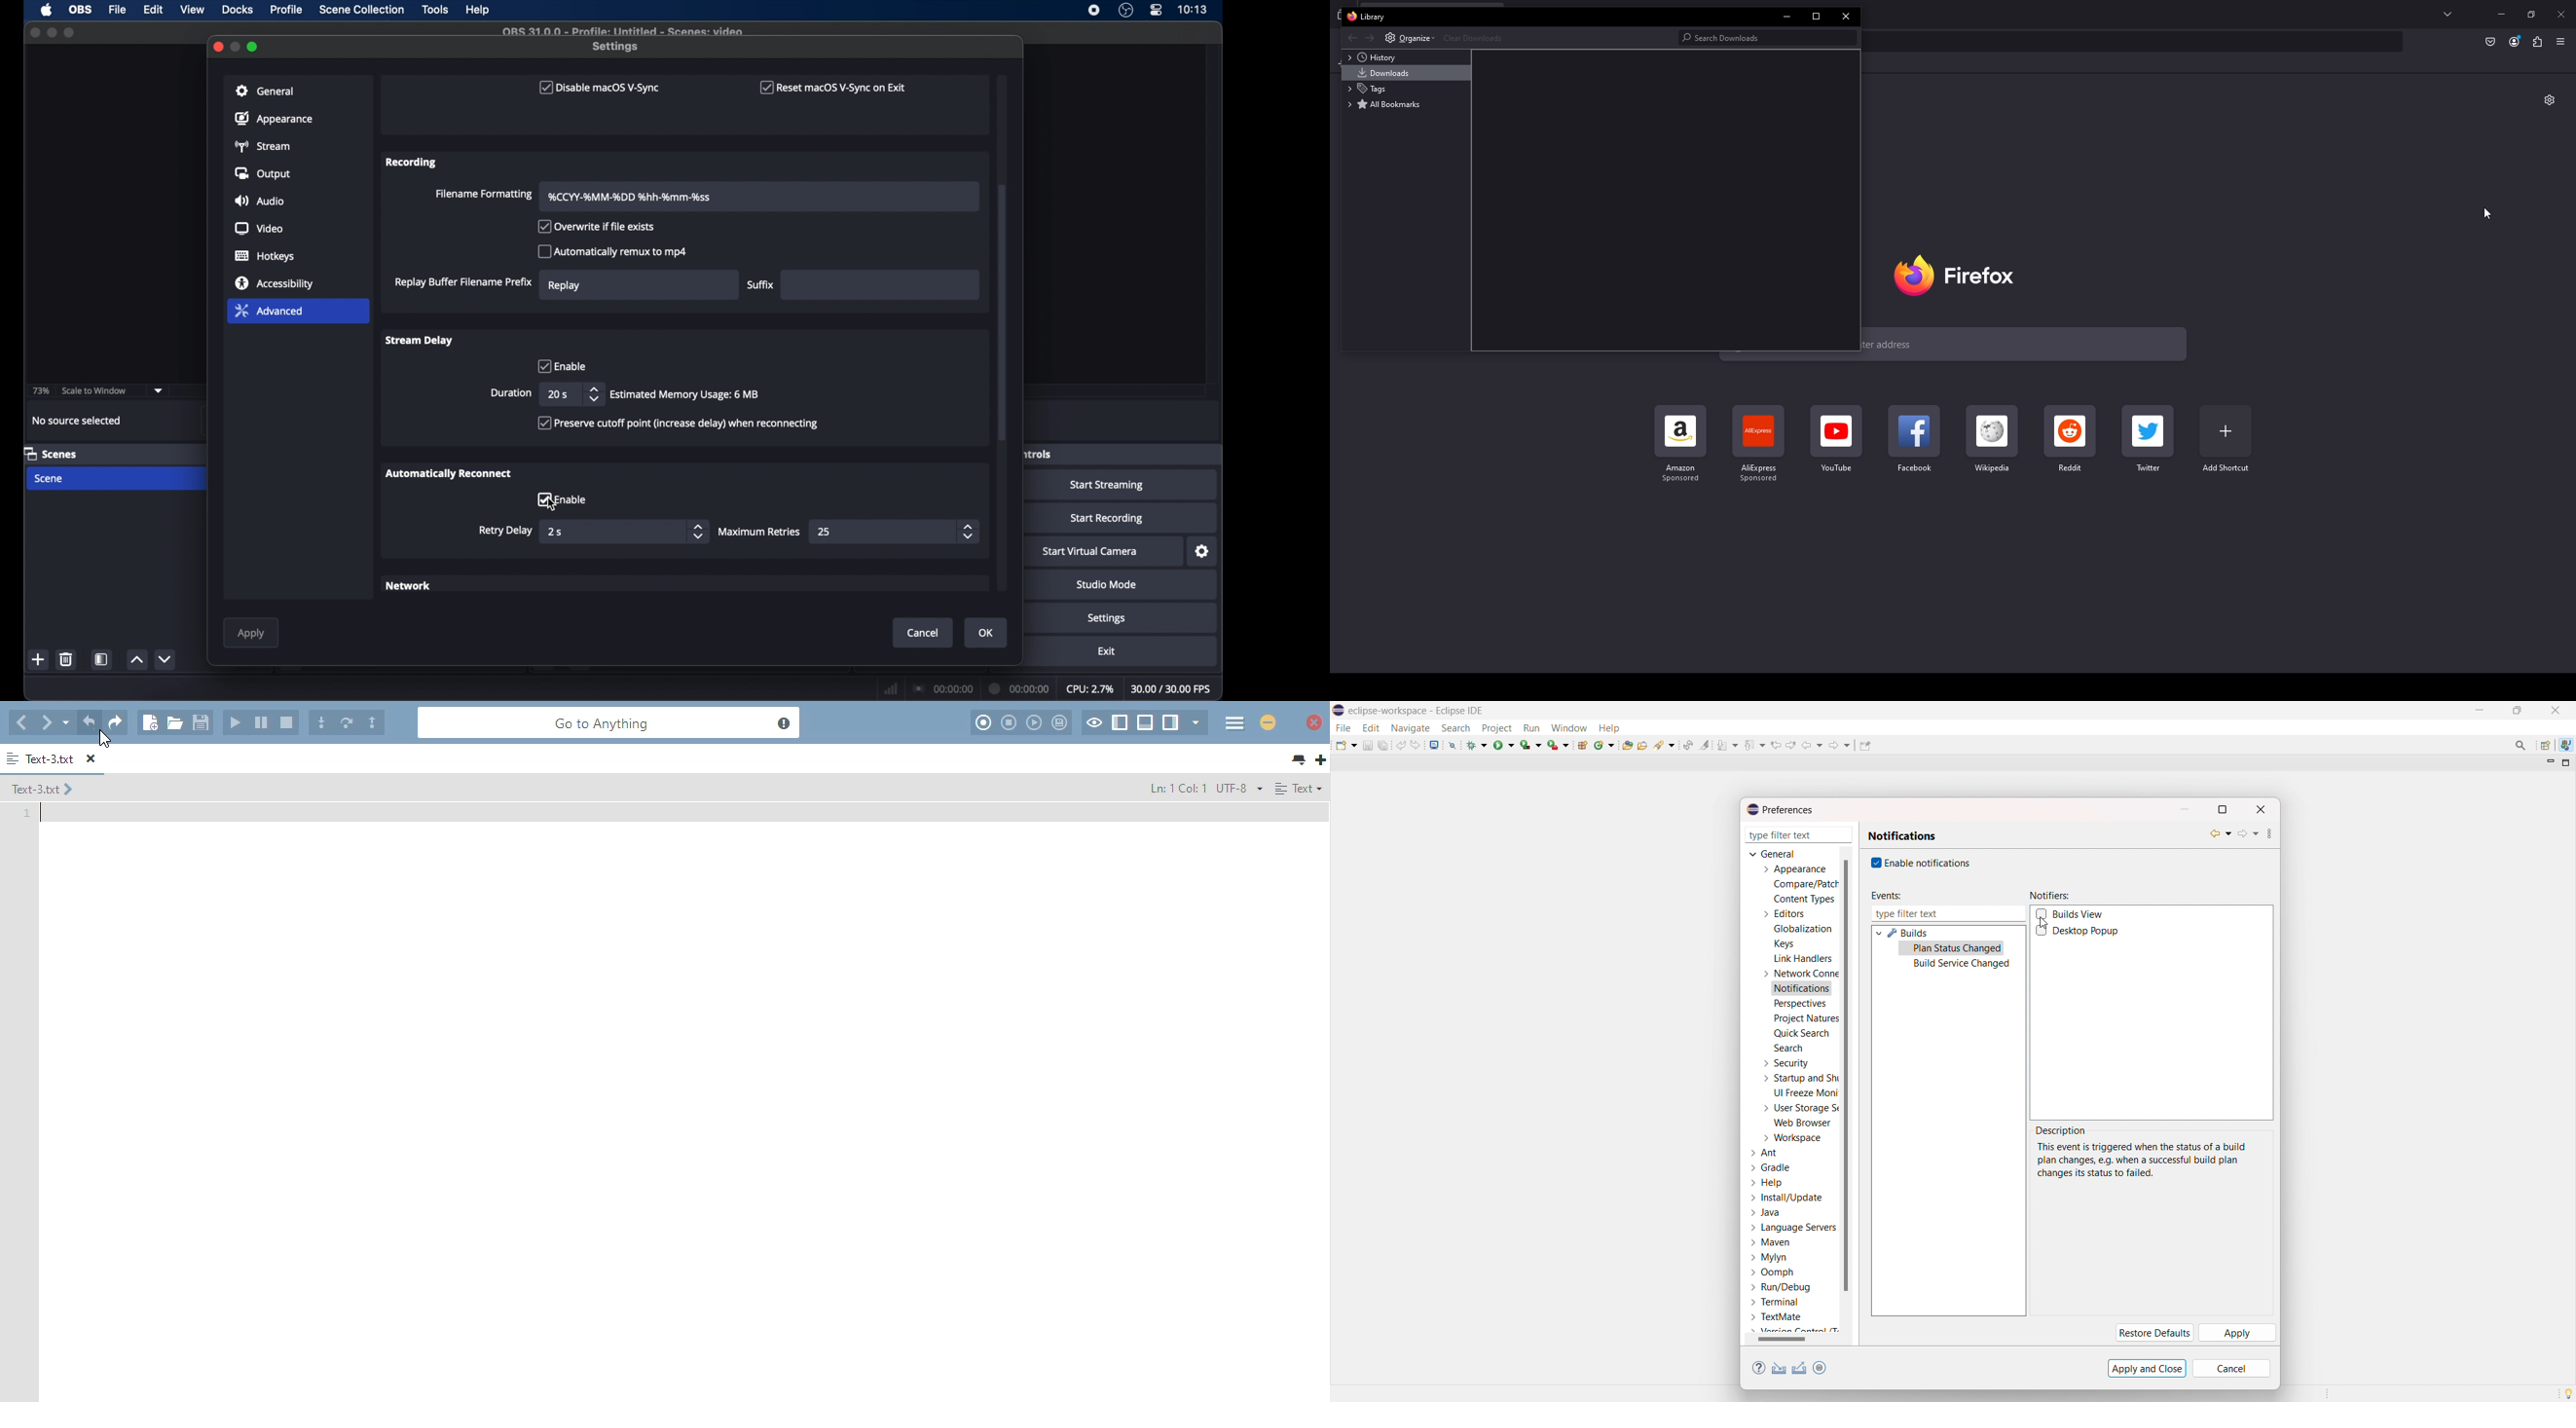 The width and height of the screenshot is (2576, 1428). Describe the element at coordinates (258, 202) in the screenshot. I see `audio` at that location.